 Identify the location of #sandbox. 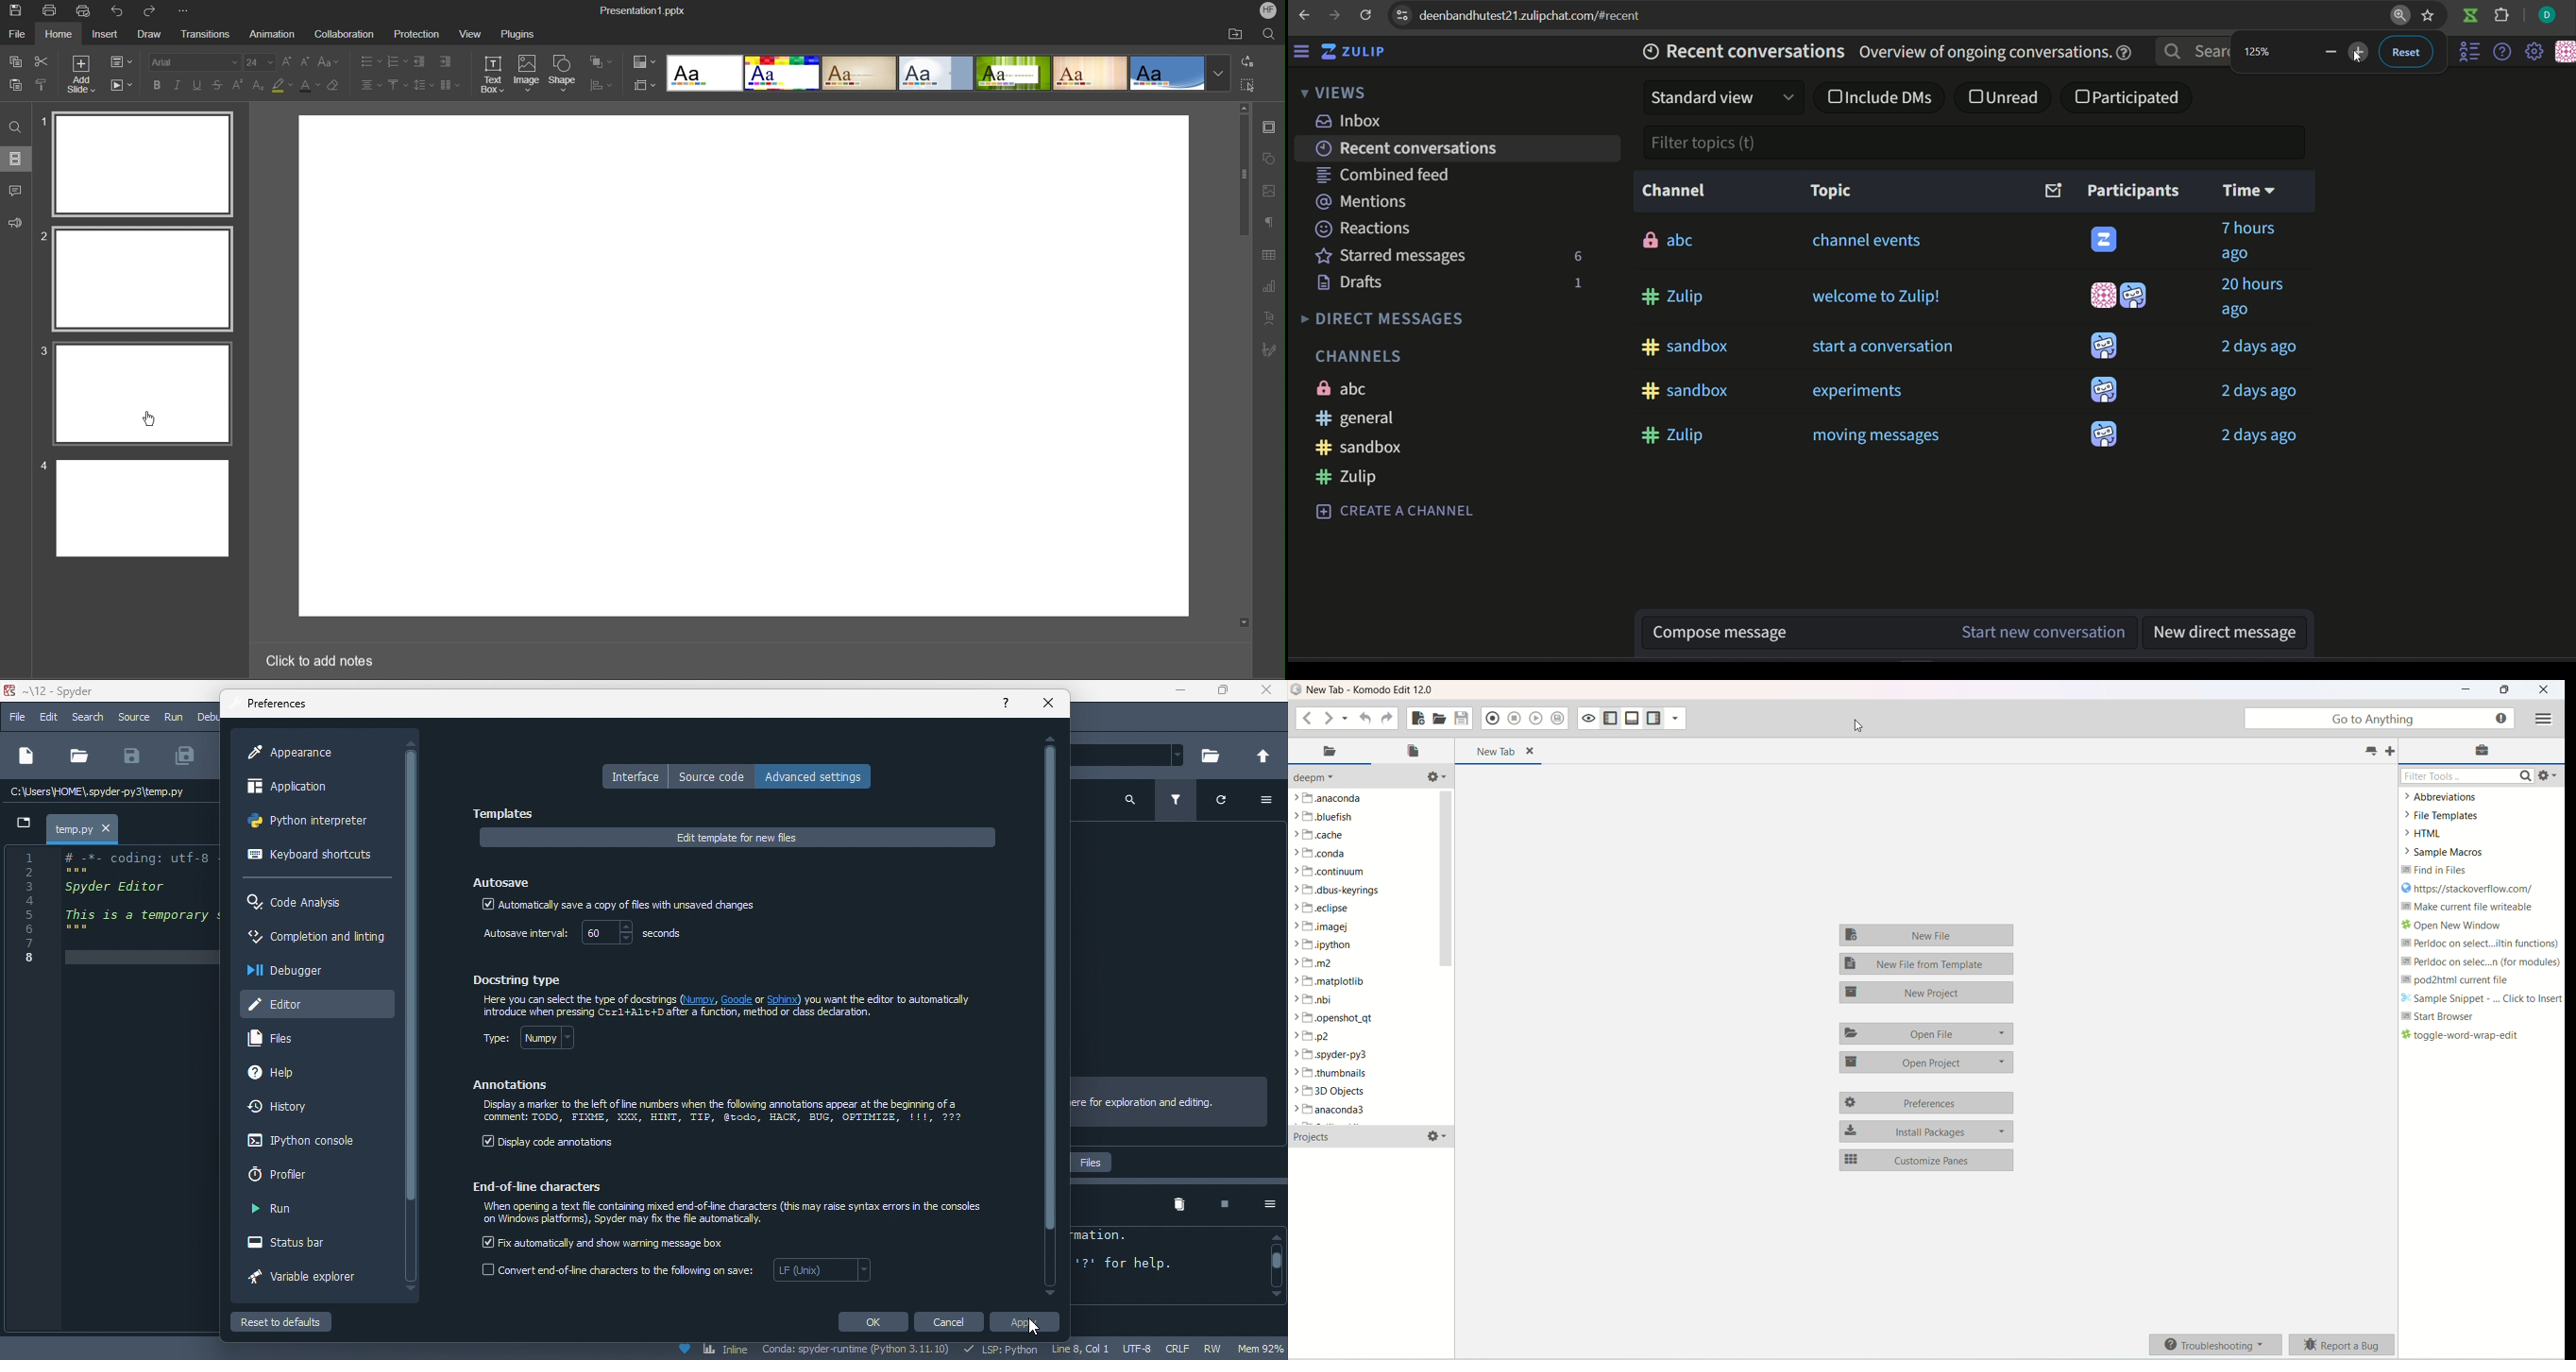
(1683, 346).